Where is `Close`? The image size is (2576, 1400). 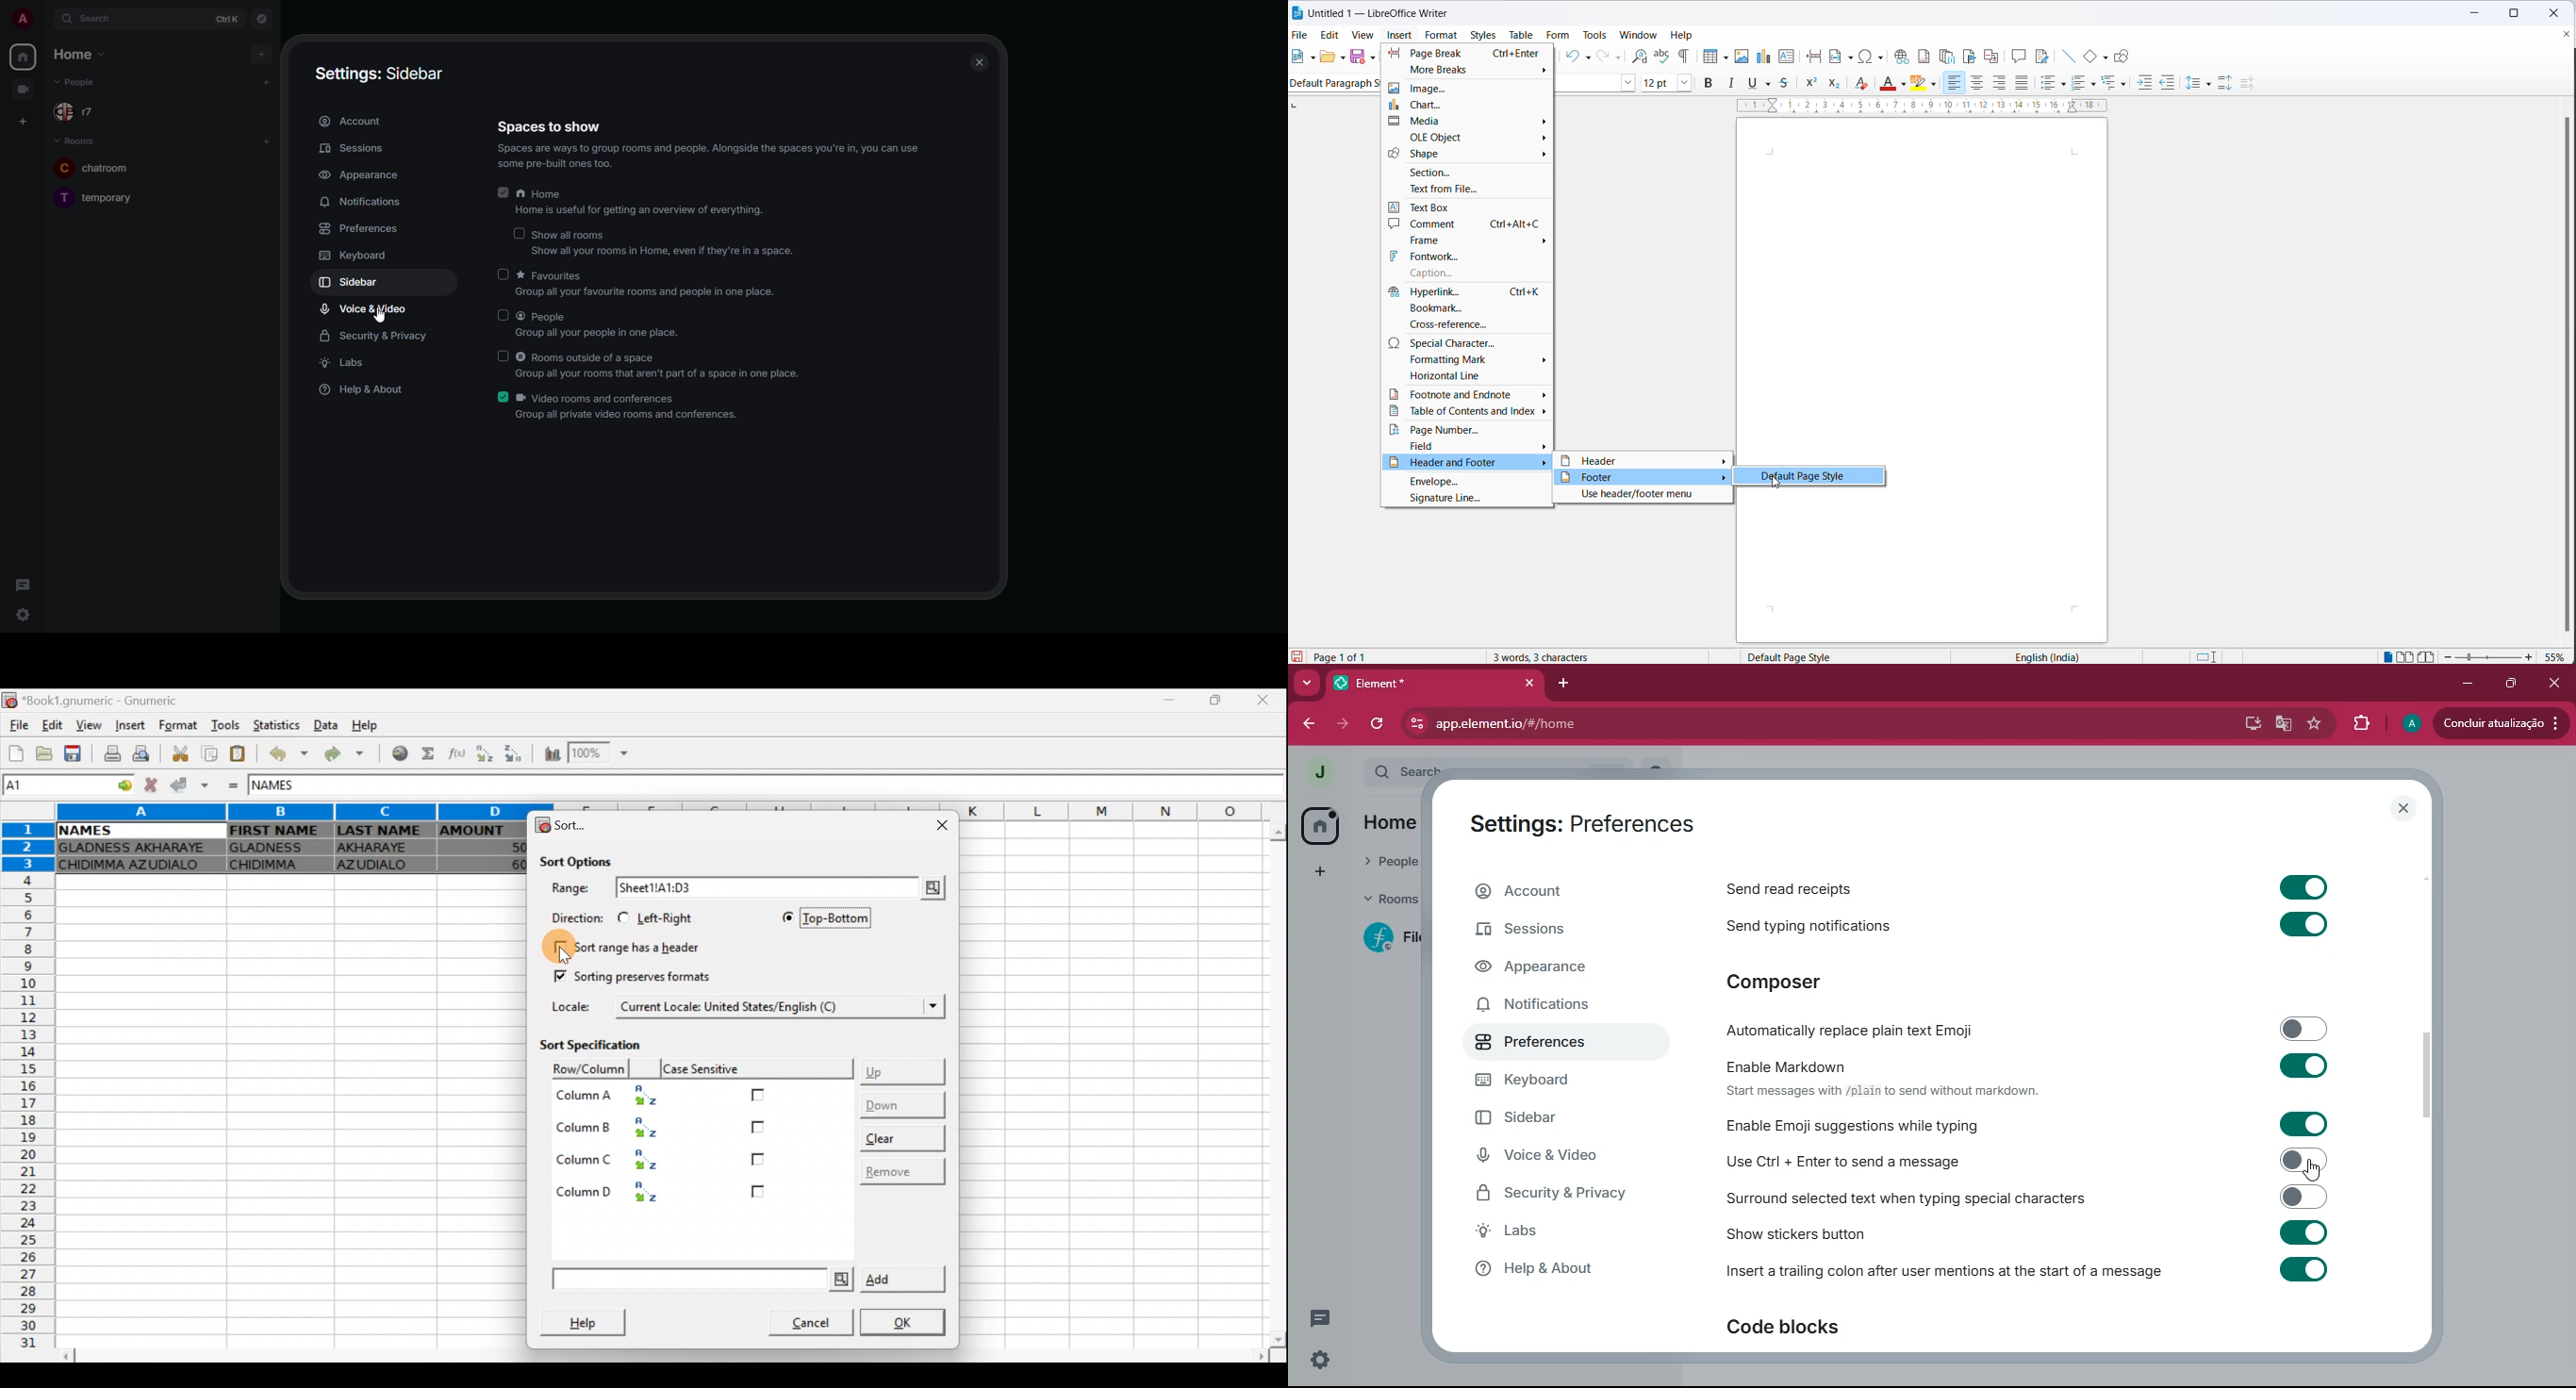 Close is located at coordinates (1268, 700).